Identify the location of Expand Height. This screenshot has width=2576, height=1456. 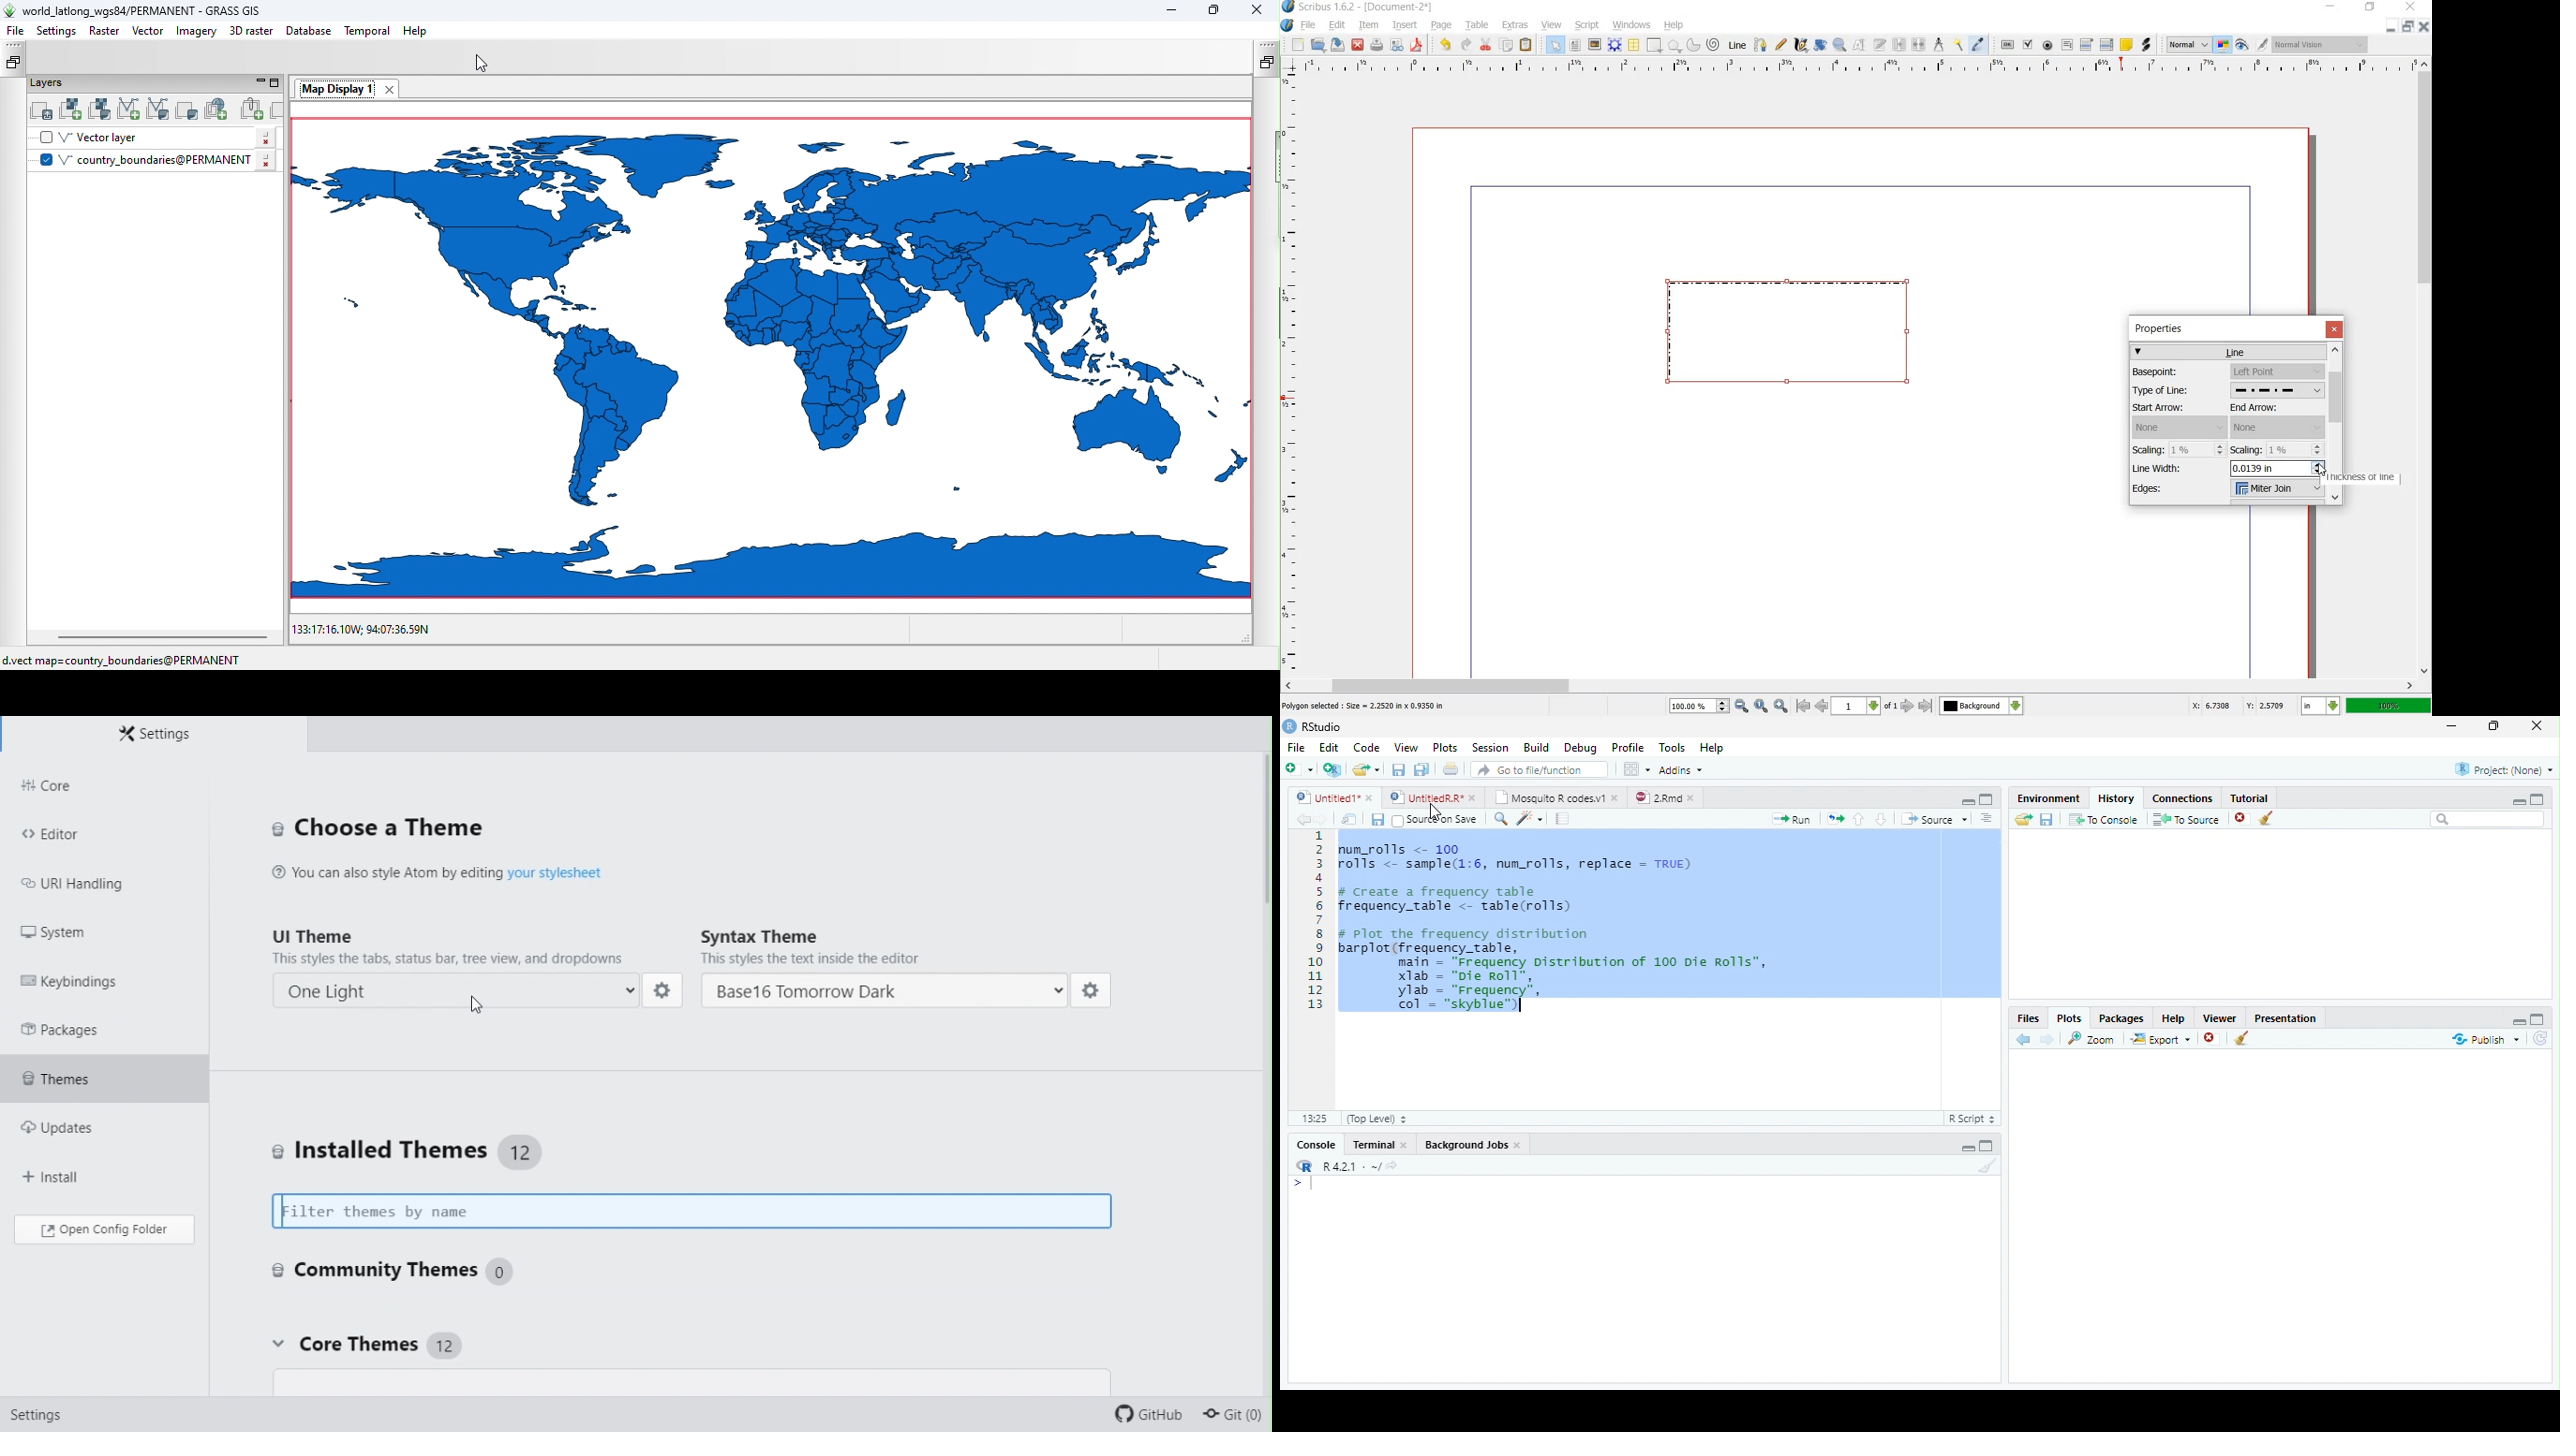
(1987, 1146).